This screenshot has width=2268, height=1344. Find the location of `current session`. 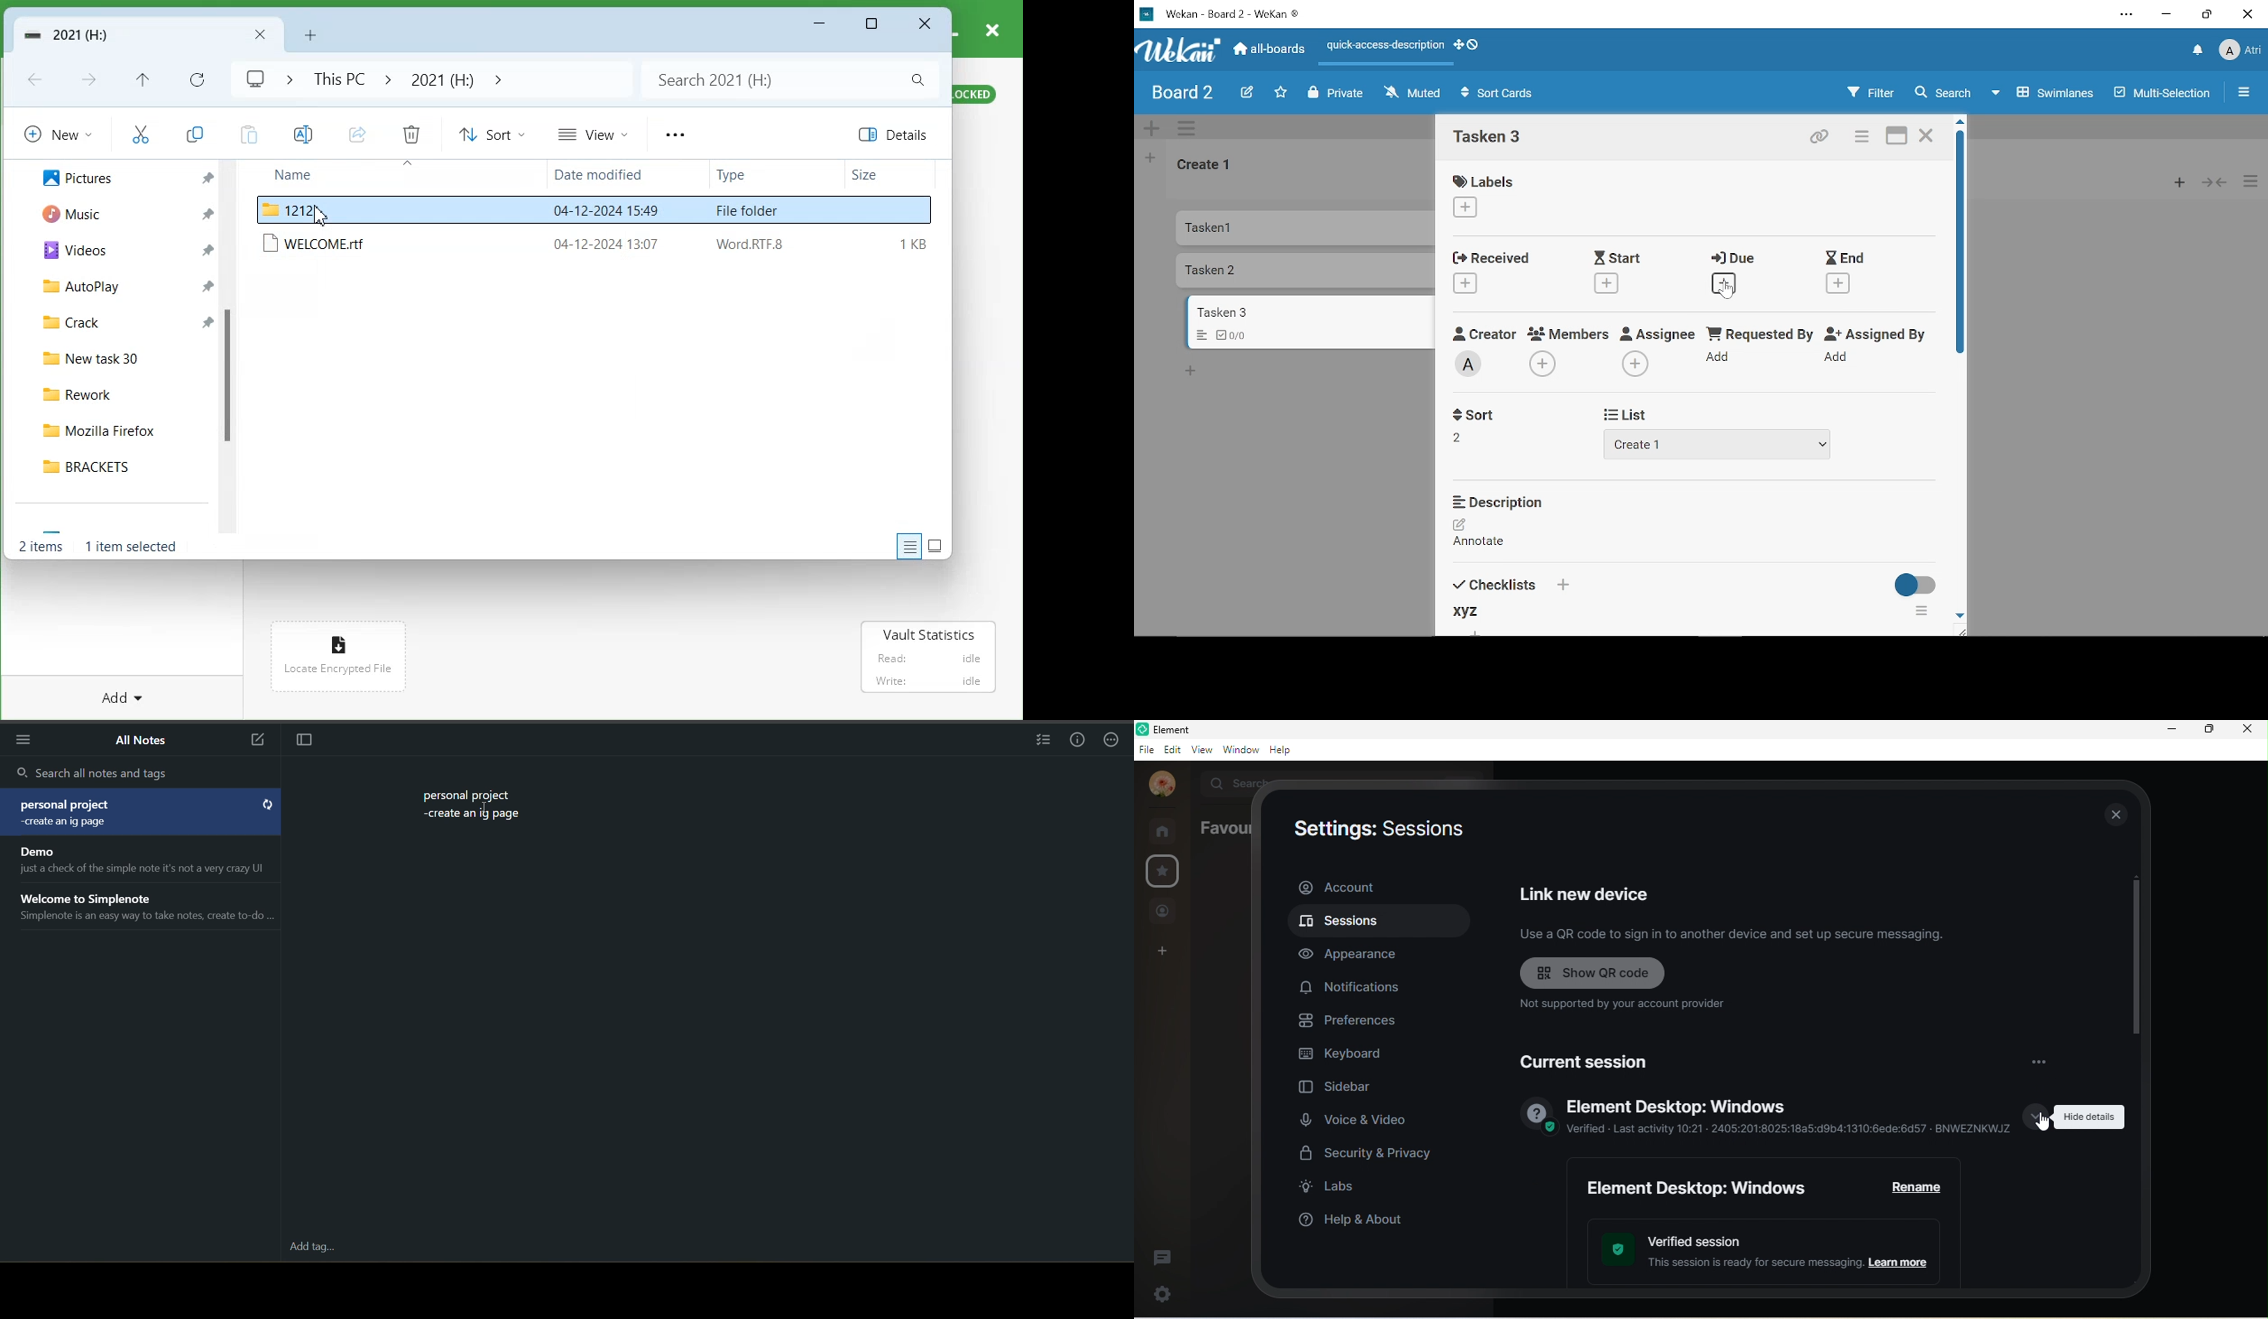

current session is located at coordinates (1591, 1065).